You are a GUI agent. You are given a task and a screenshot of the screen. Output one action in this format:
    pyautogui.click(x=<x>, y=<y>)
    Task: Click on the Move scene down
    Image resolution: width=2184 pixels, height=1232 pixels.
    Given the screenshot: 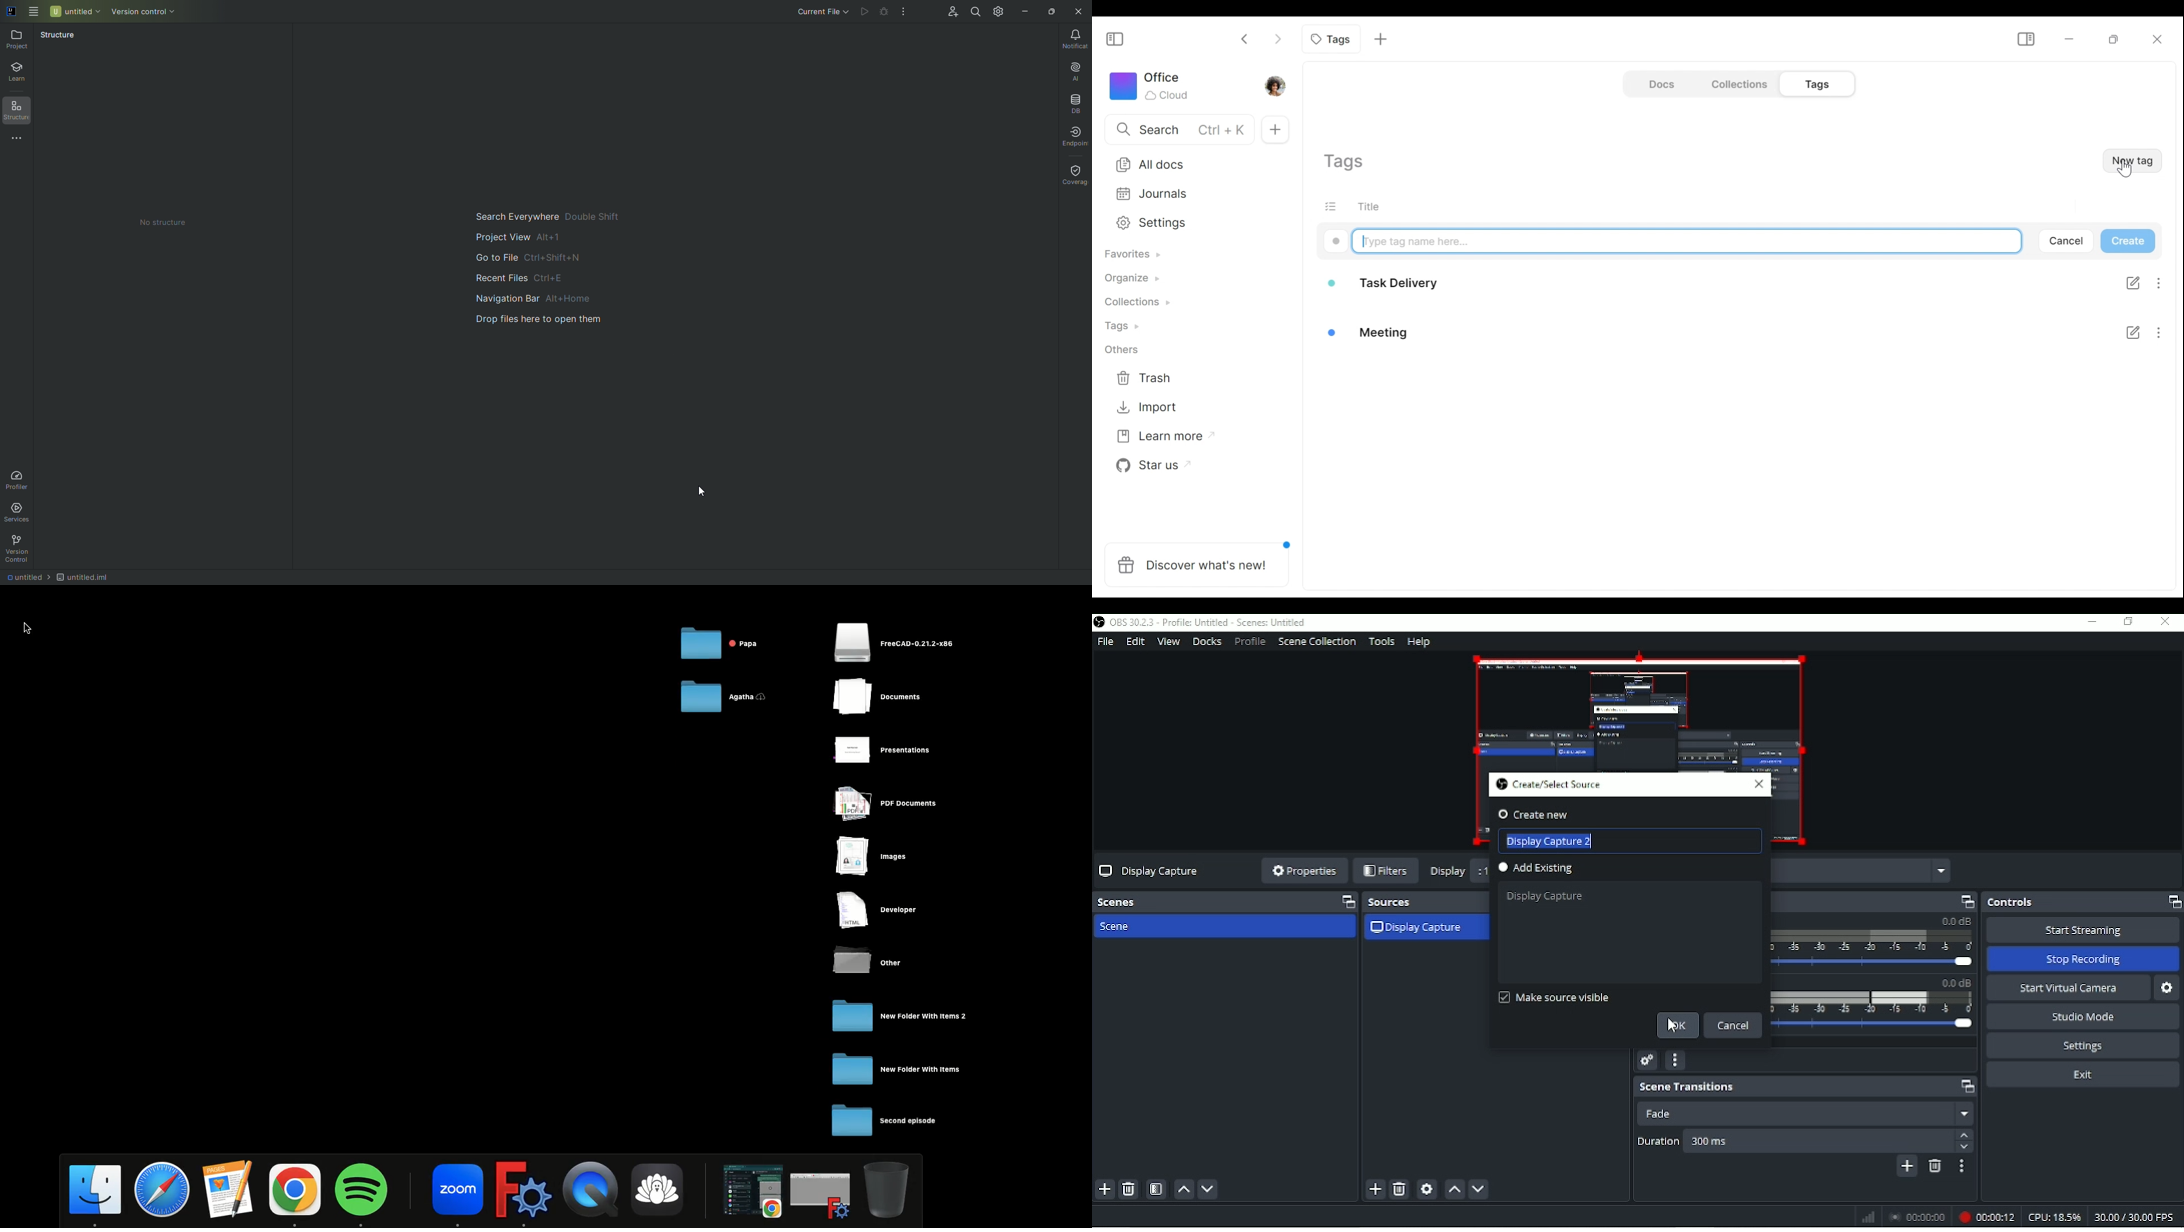 What is the action you would take?
    pyautogui.click(x=1209, y=1188)
    